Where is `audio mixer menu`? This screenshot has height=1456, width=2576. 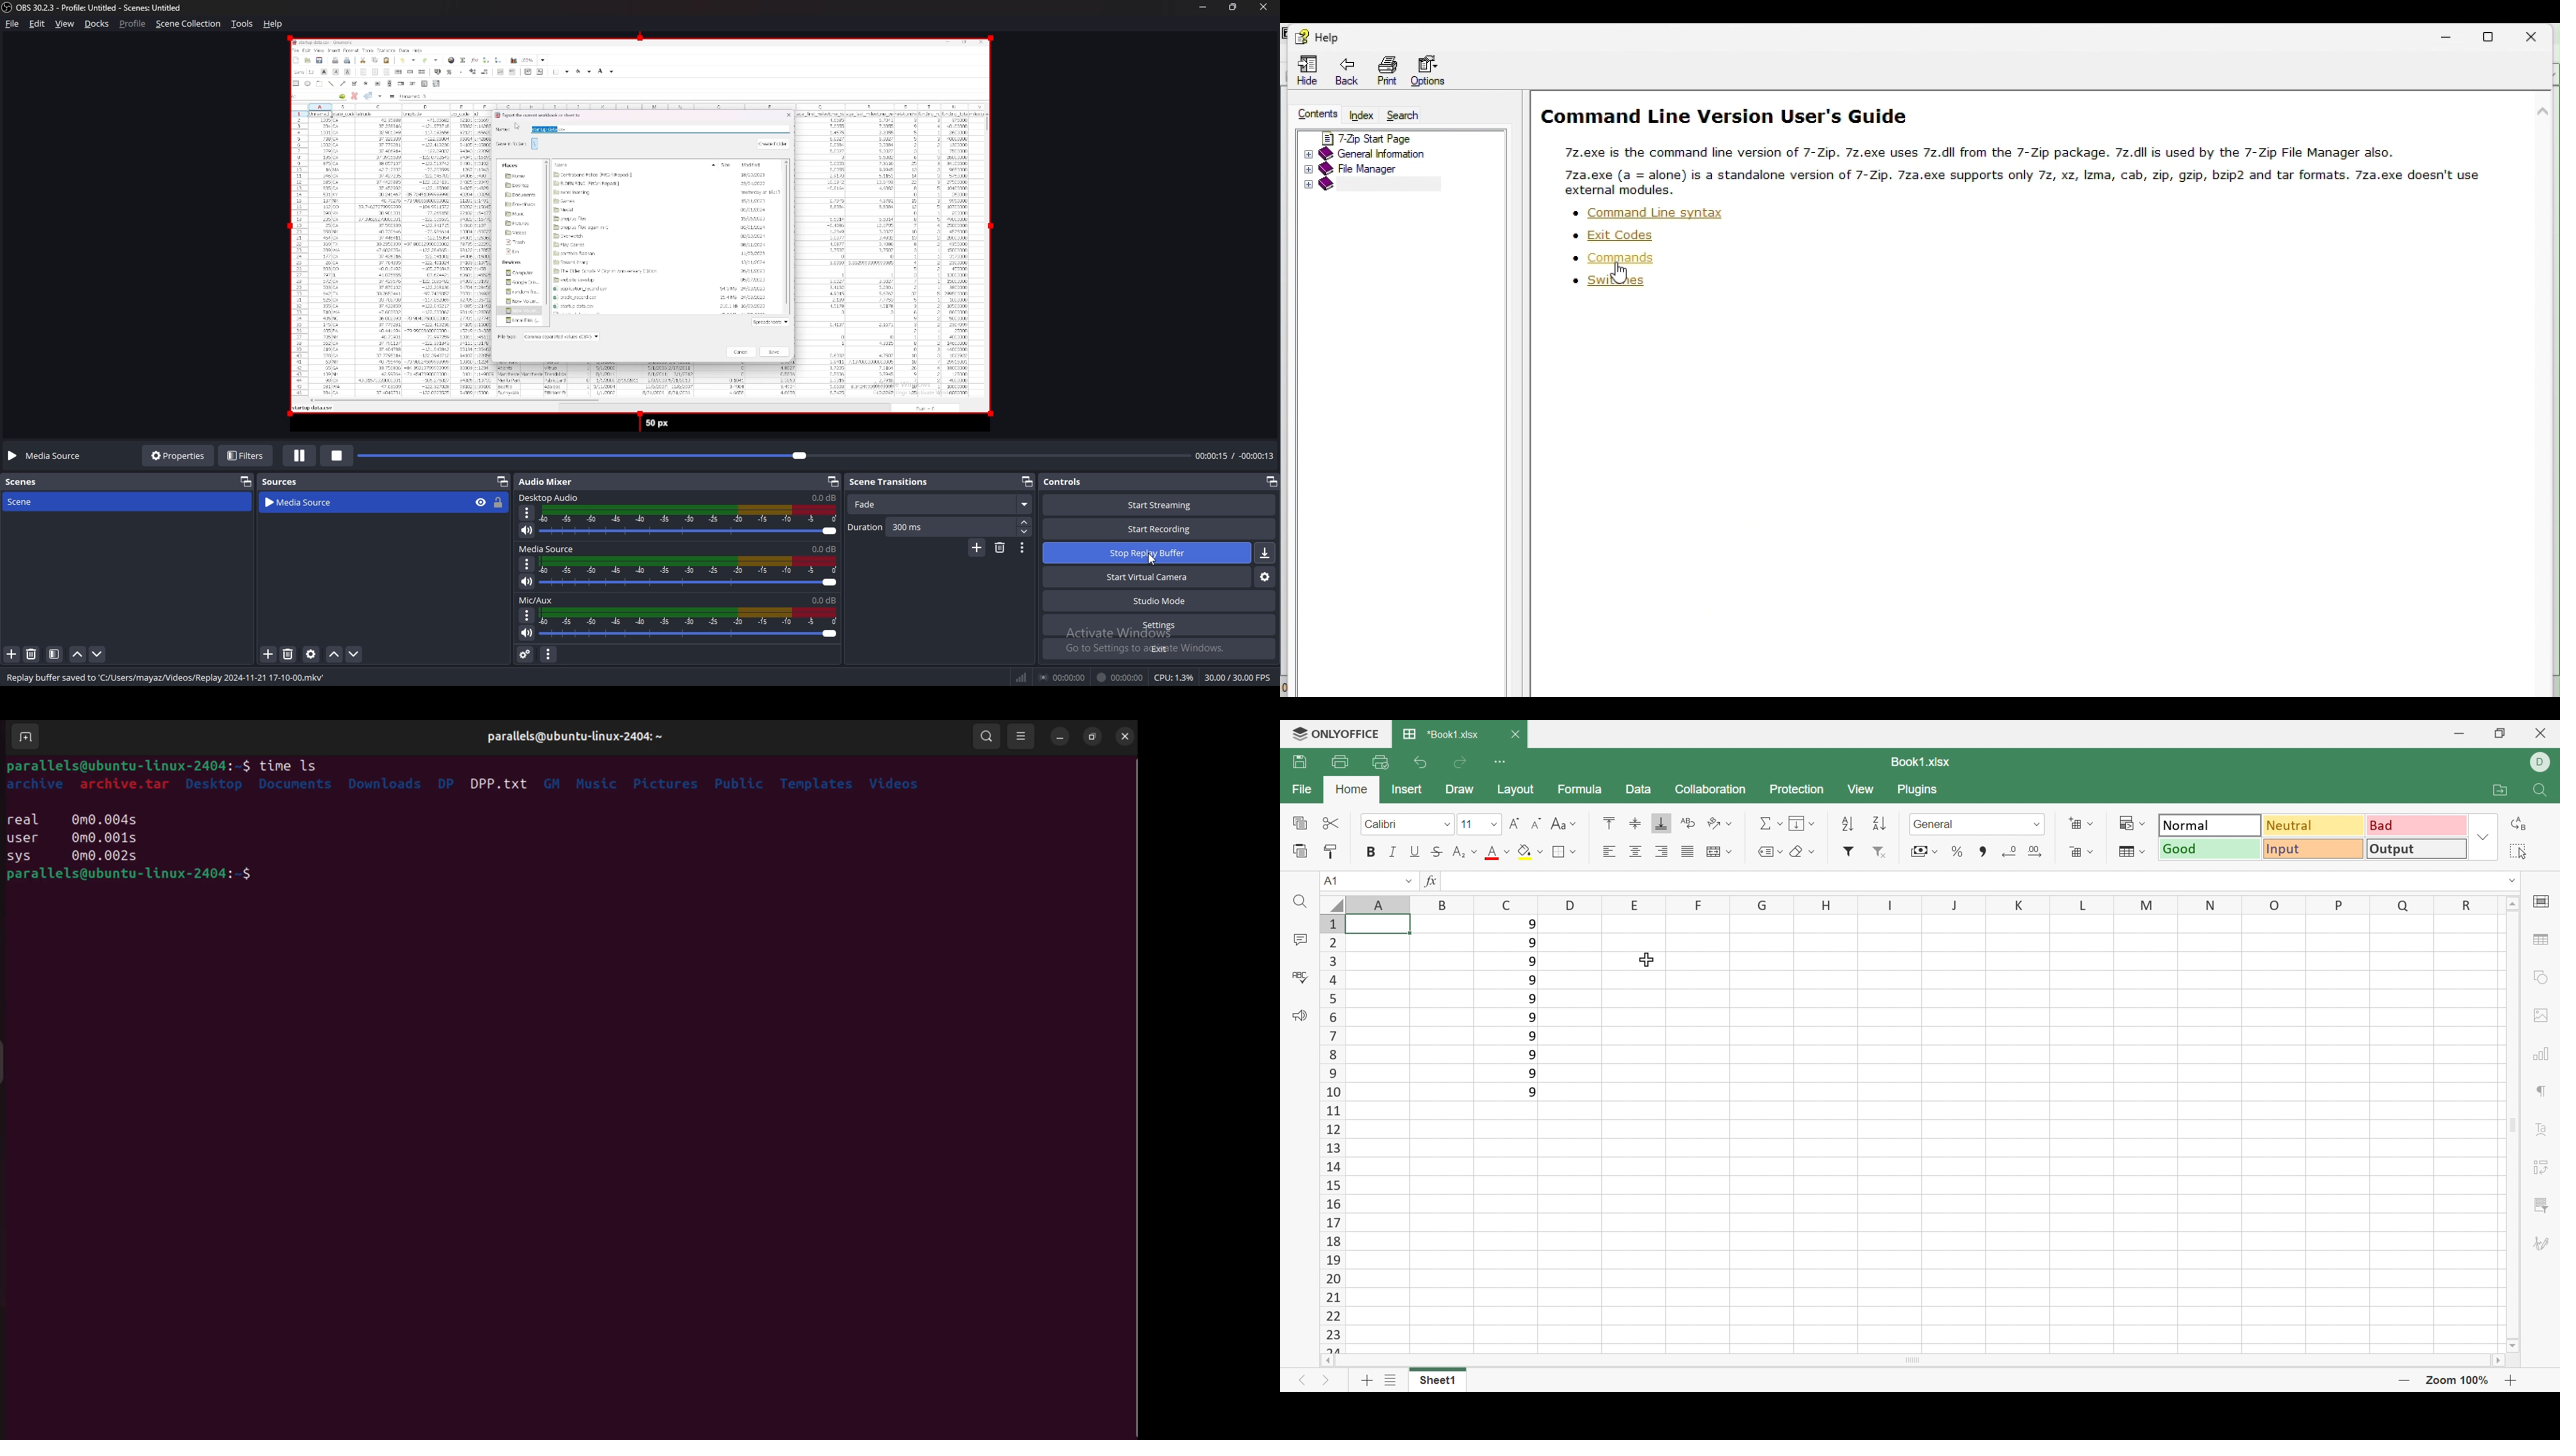
audio mixer menu is located at coordinates (548, 655).